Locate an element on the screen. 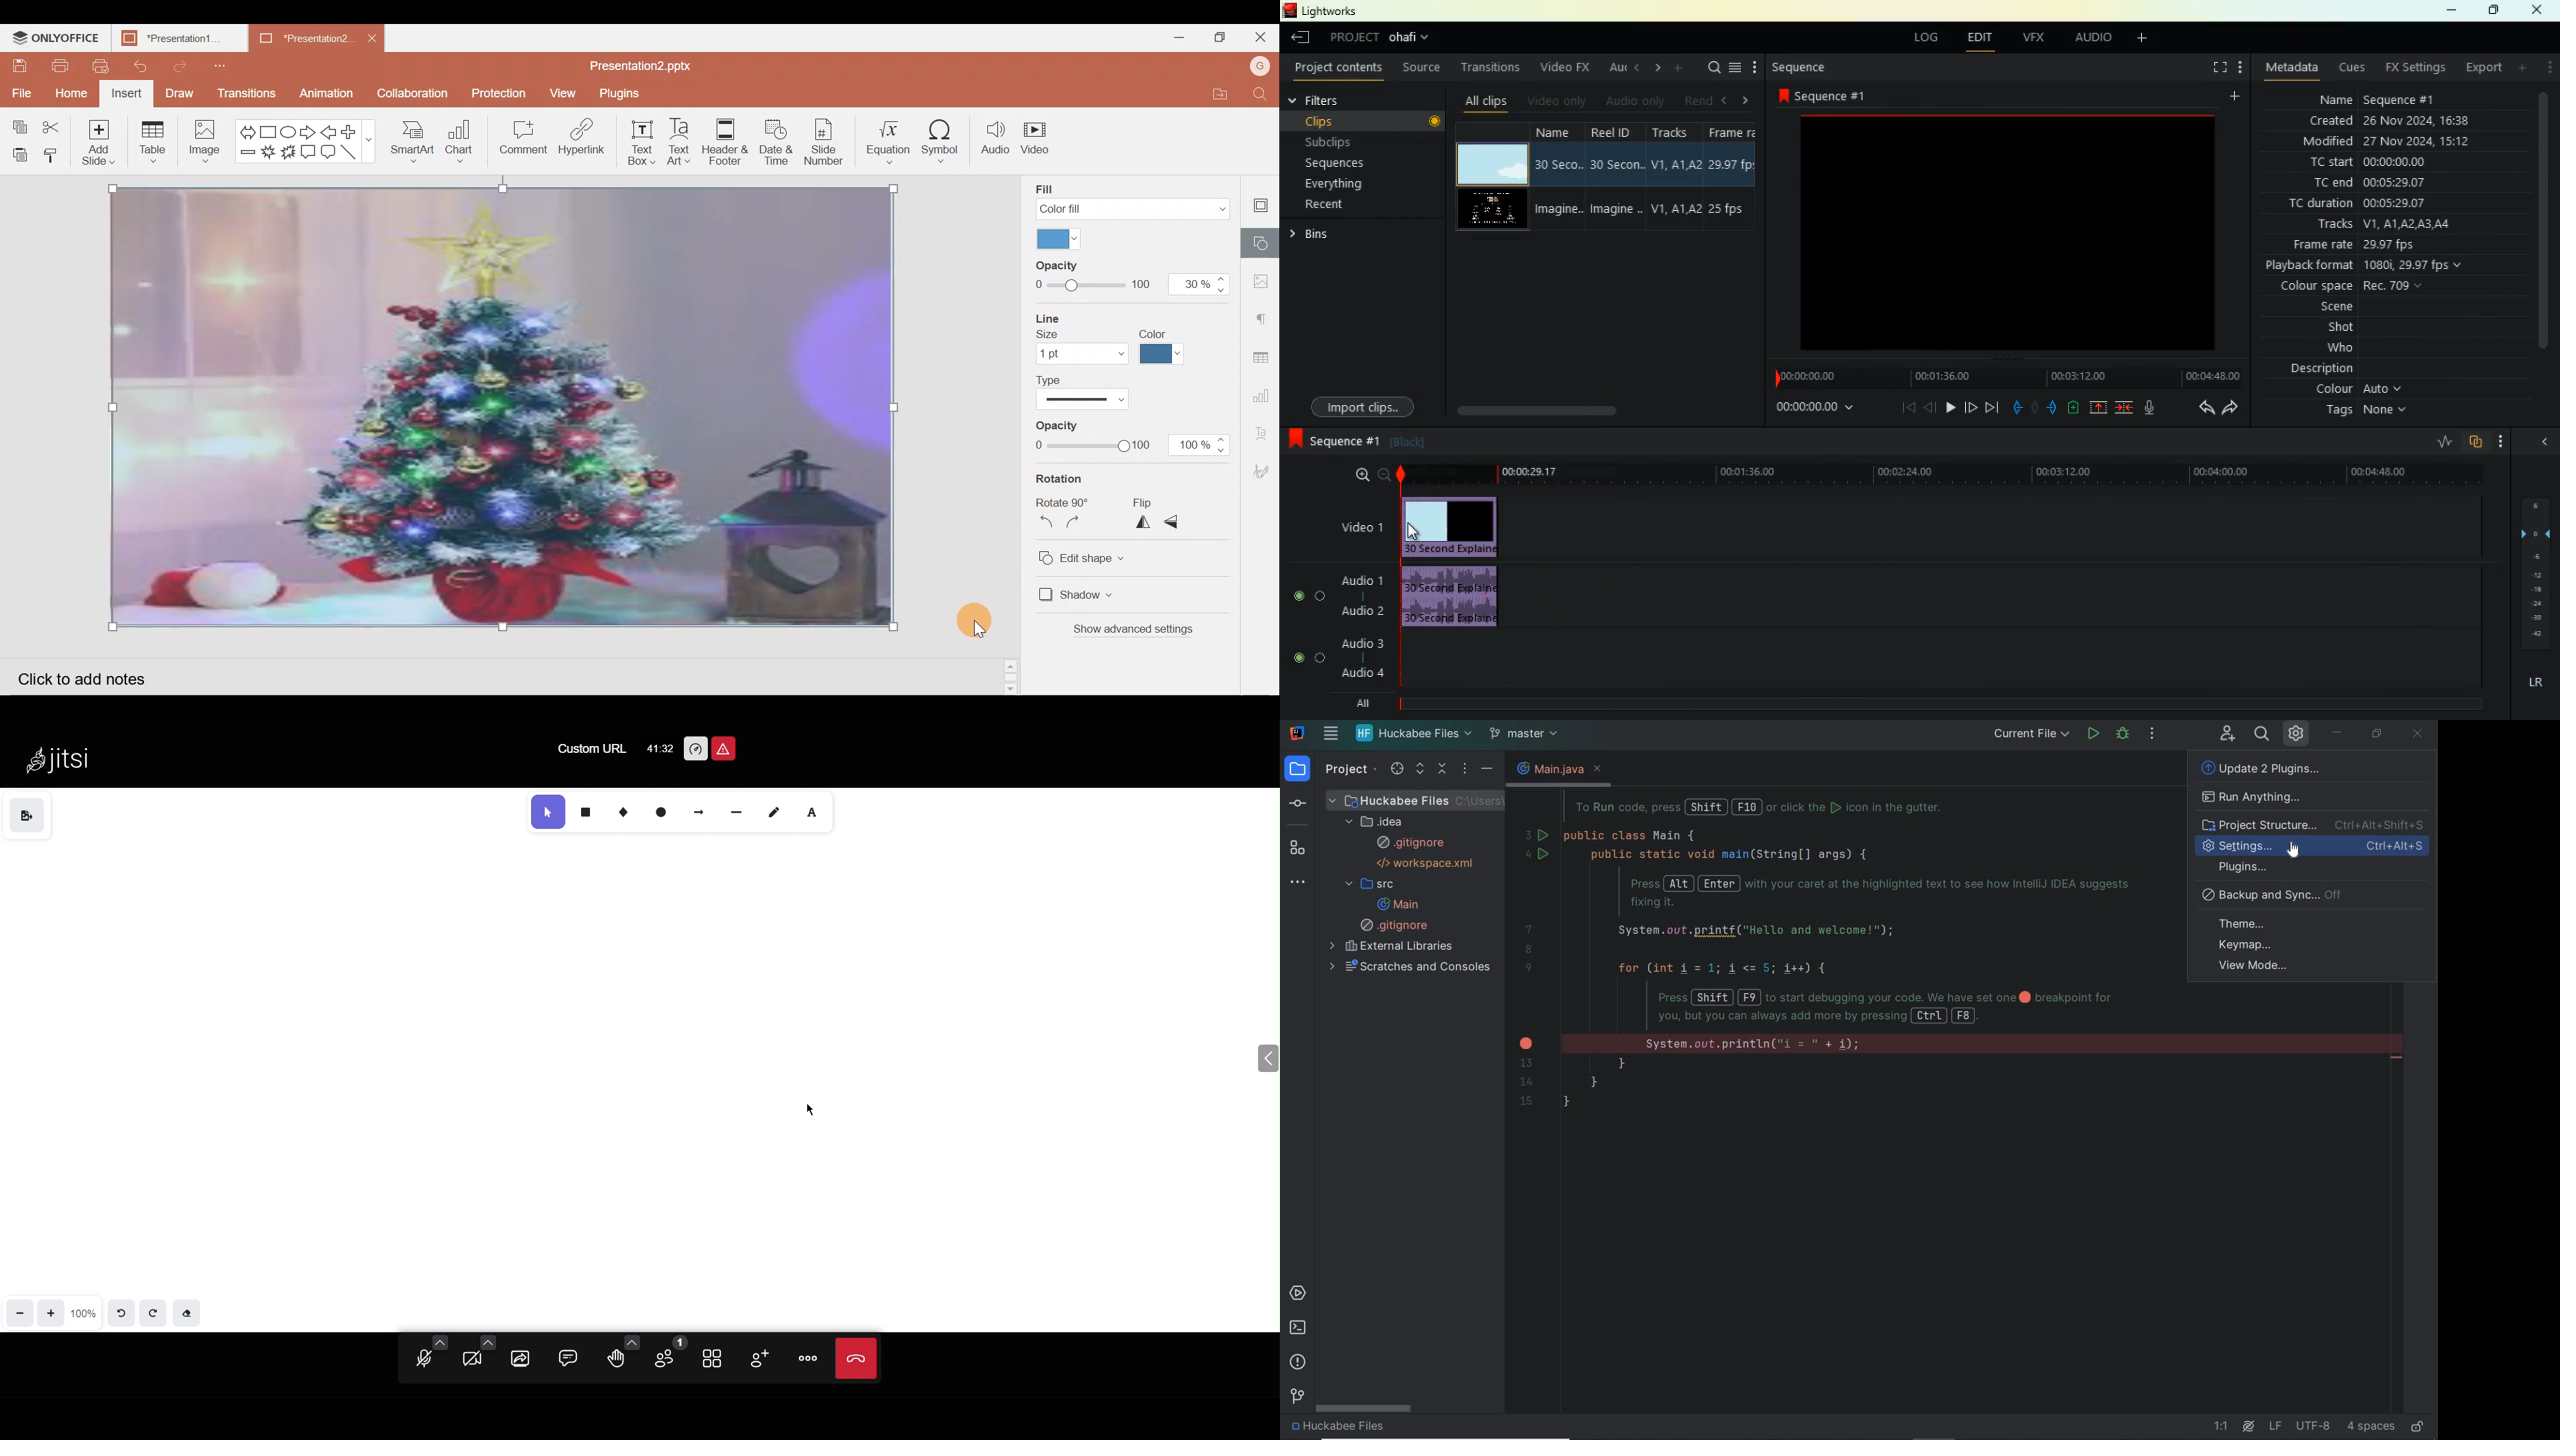 The image size is (2576, 1456). Rotate CCW is located at coordinates (120, 1312).